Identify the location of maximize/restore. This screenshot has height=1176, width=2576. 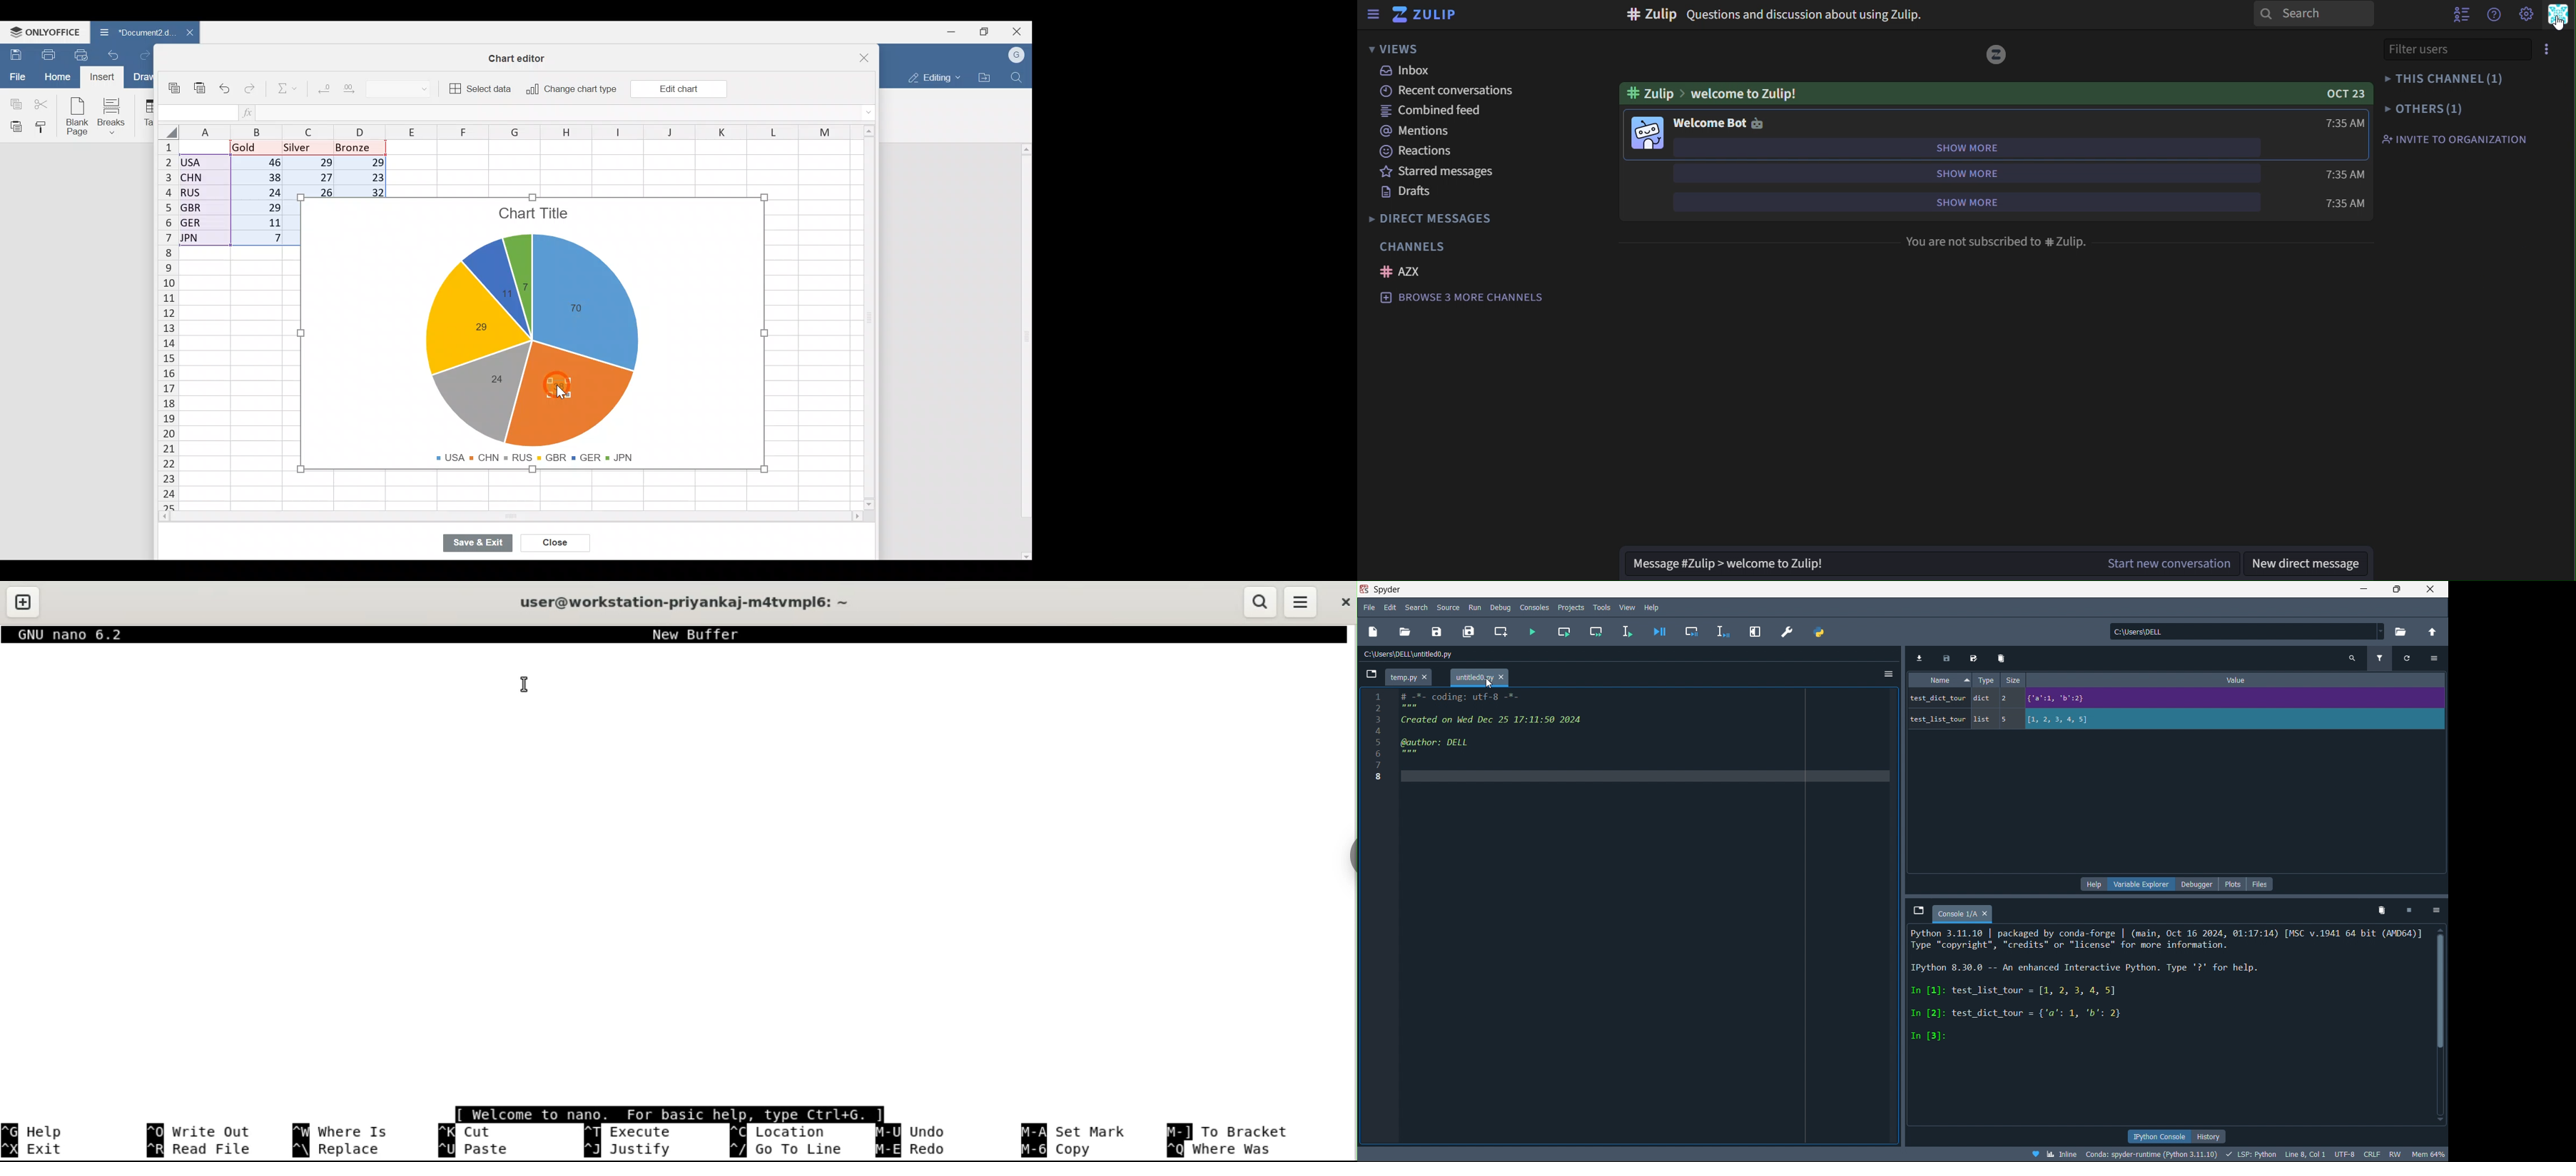
(2398, 590).